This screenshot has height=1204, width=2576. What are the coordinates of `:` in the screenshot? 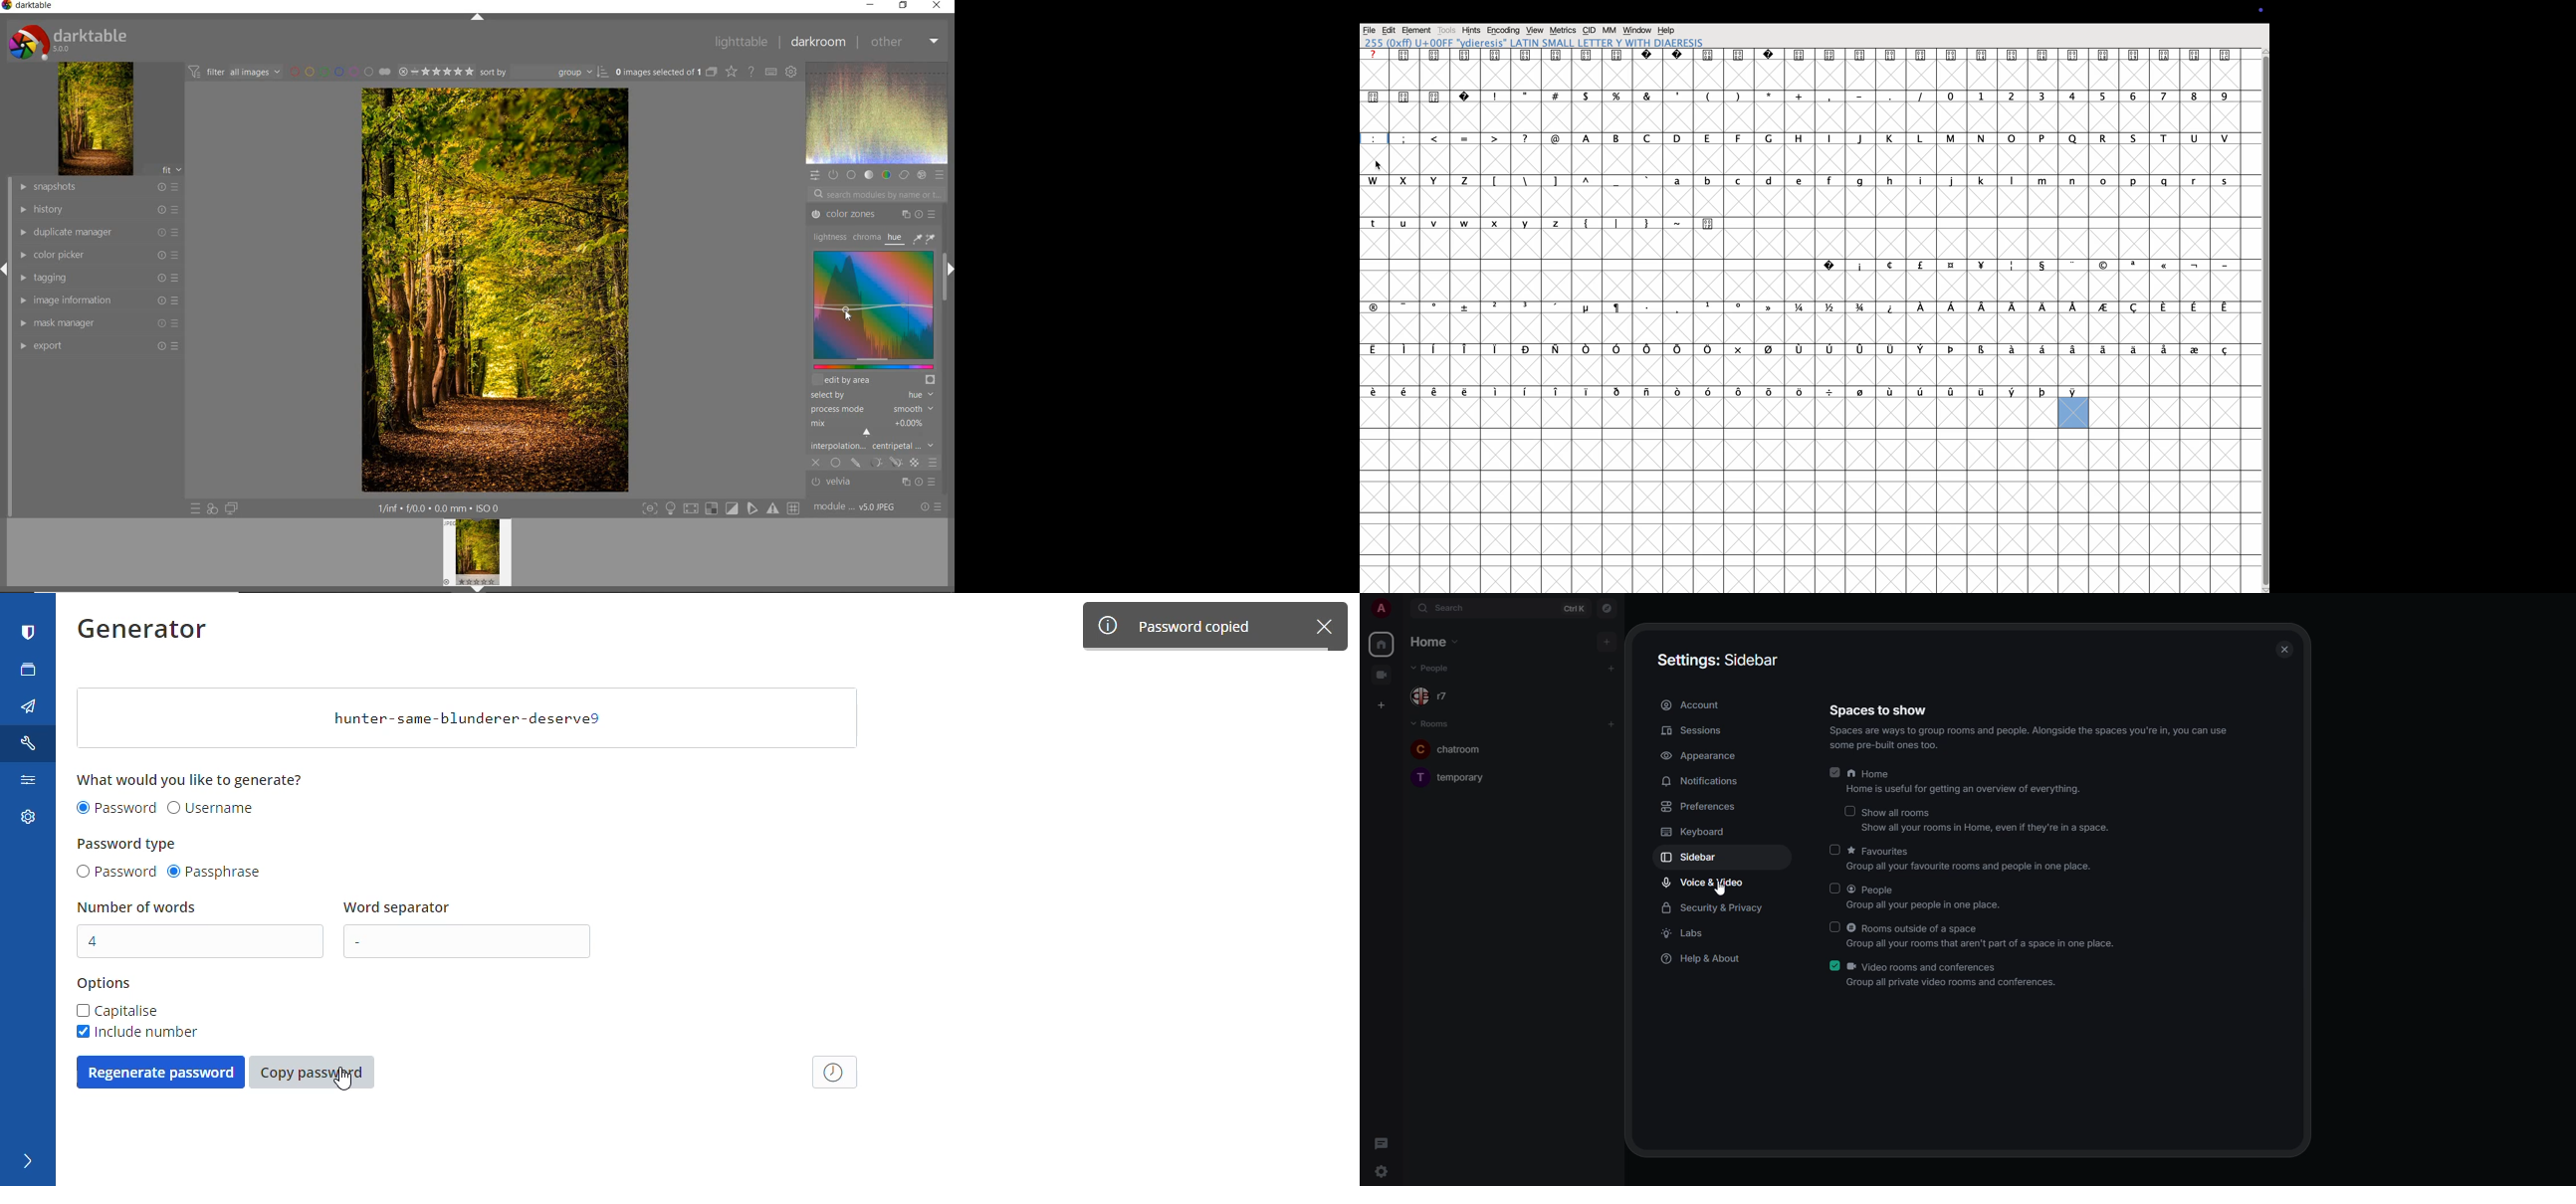 It's located at (1374, 153).